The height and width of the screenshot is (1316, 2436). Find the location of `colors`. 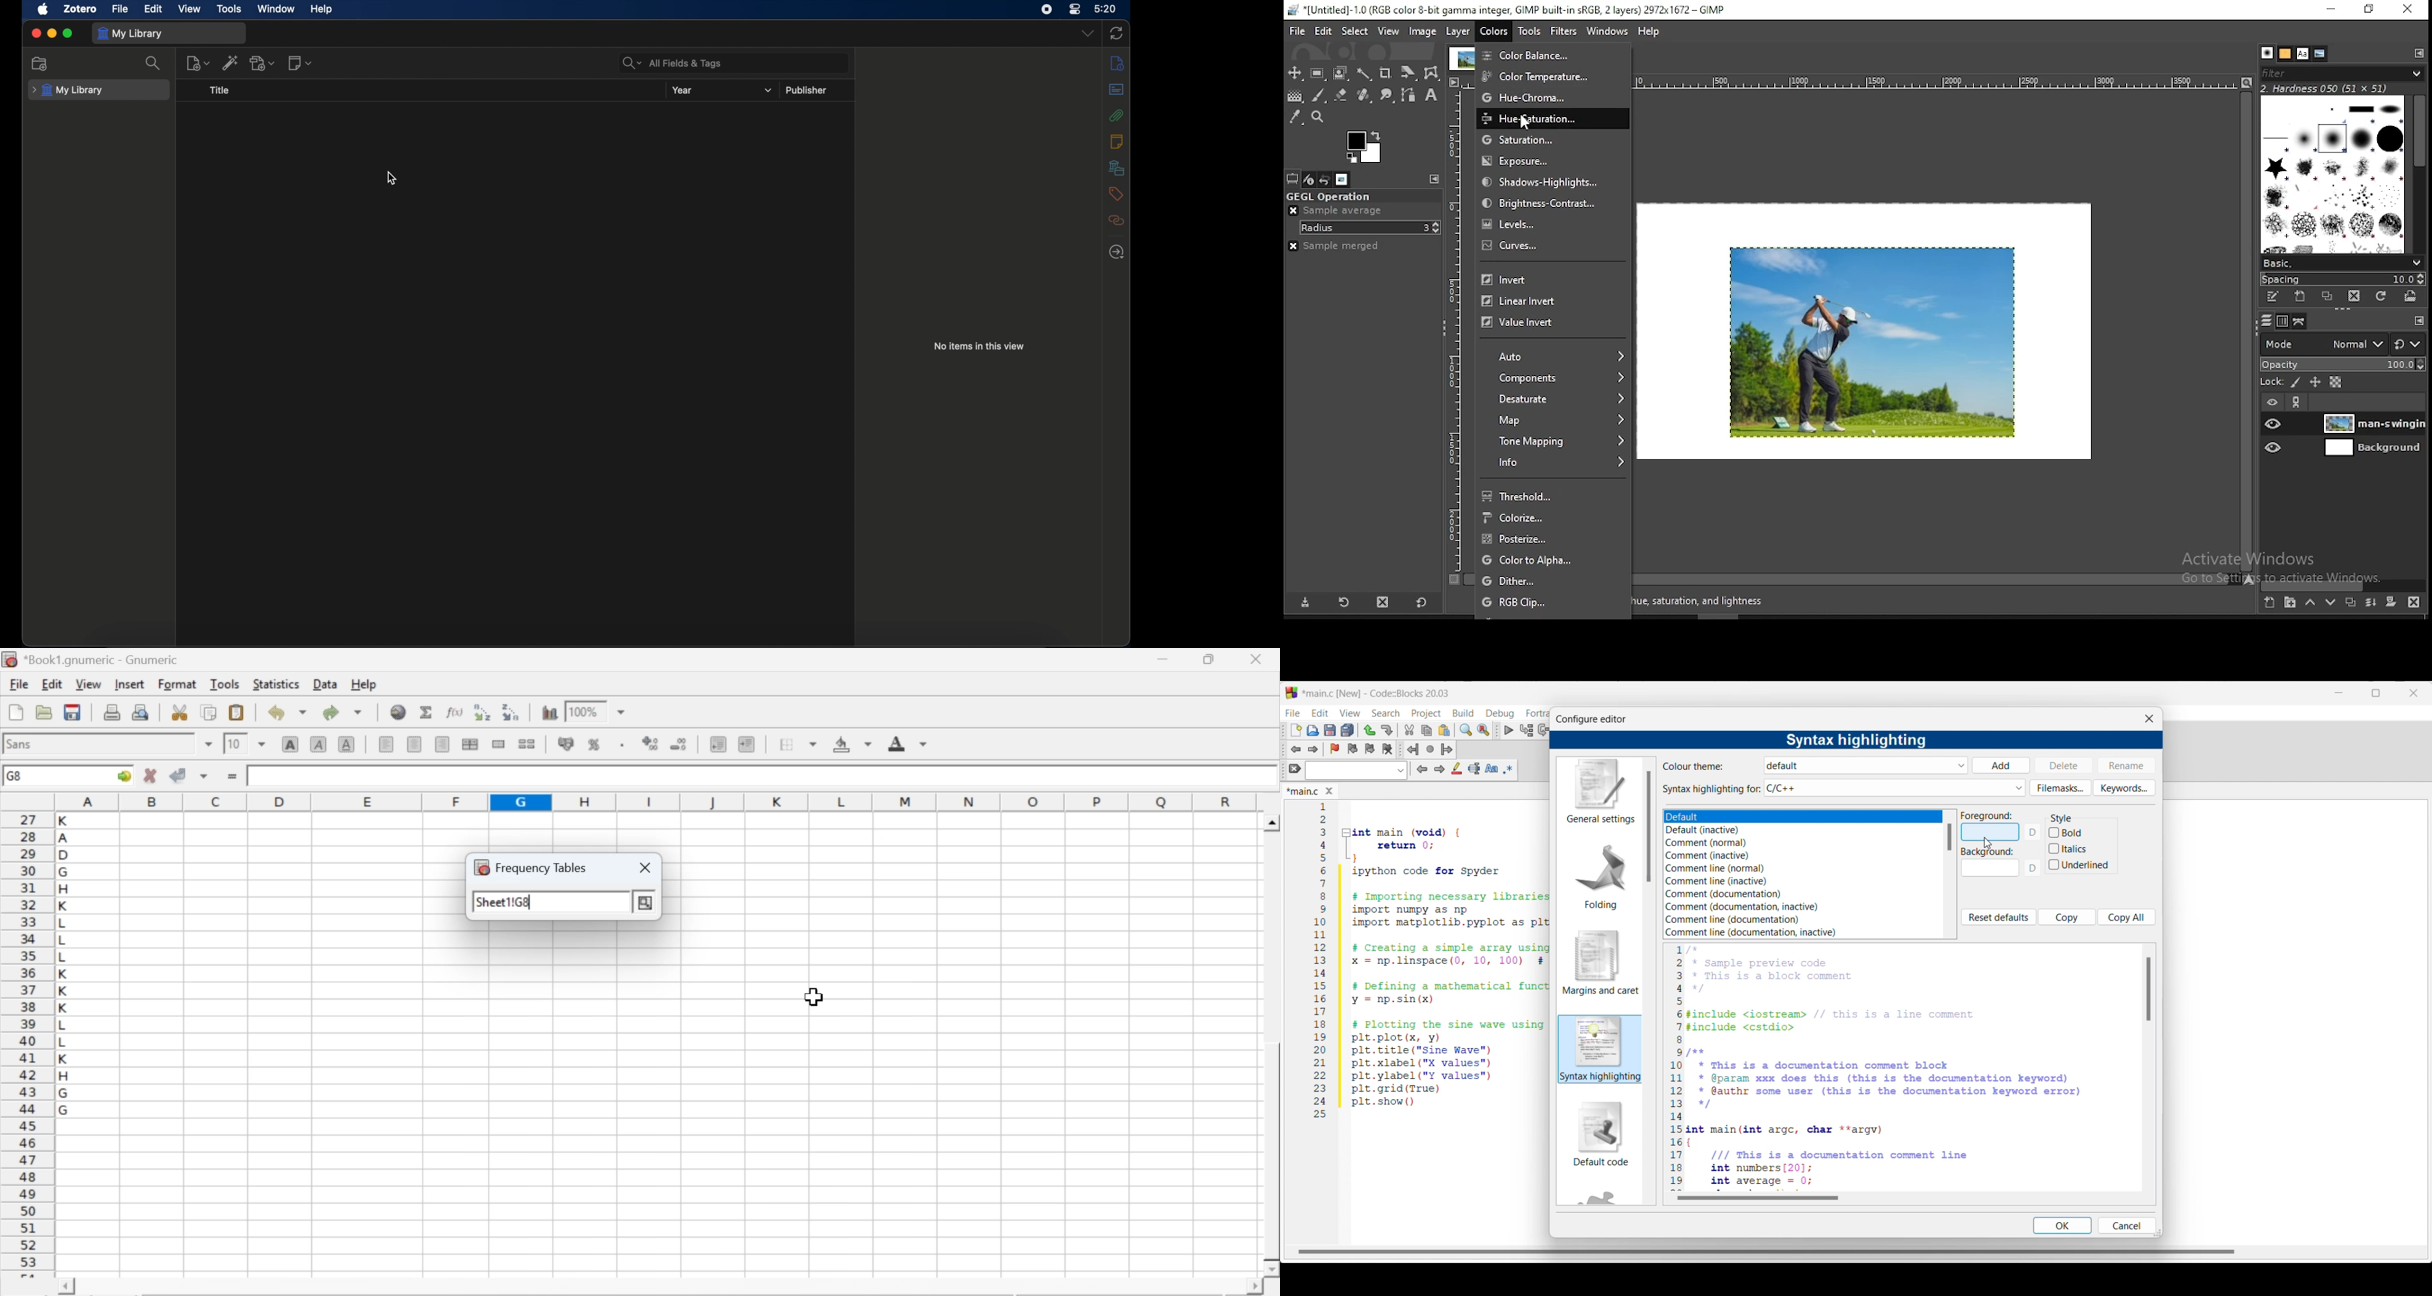

colors is located at coordinates (1495, 32).